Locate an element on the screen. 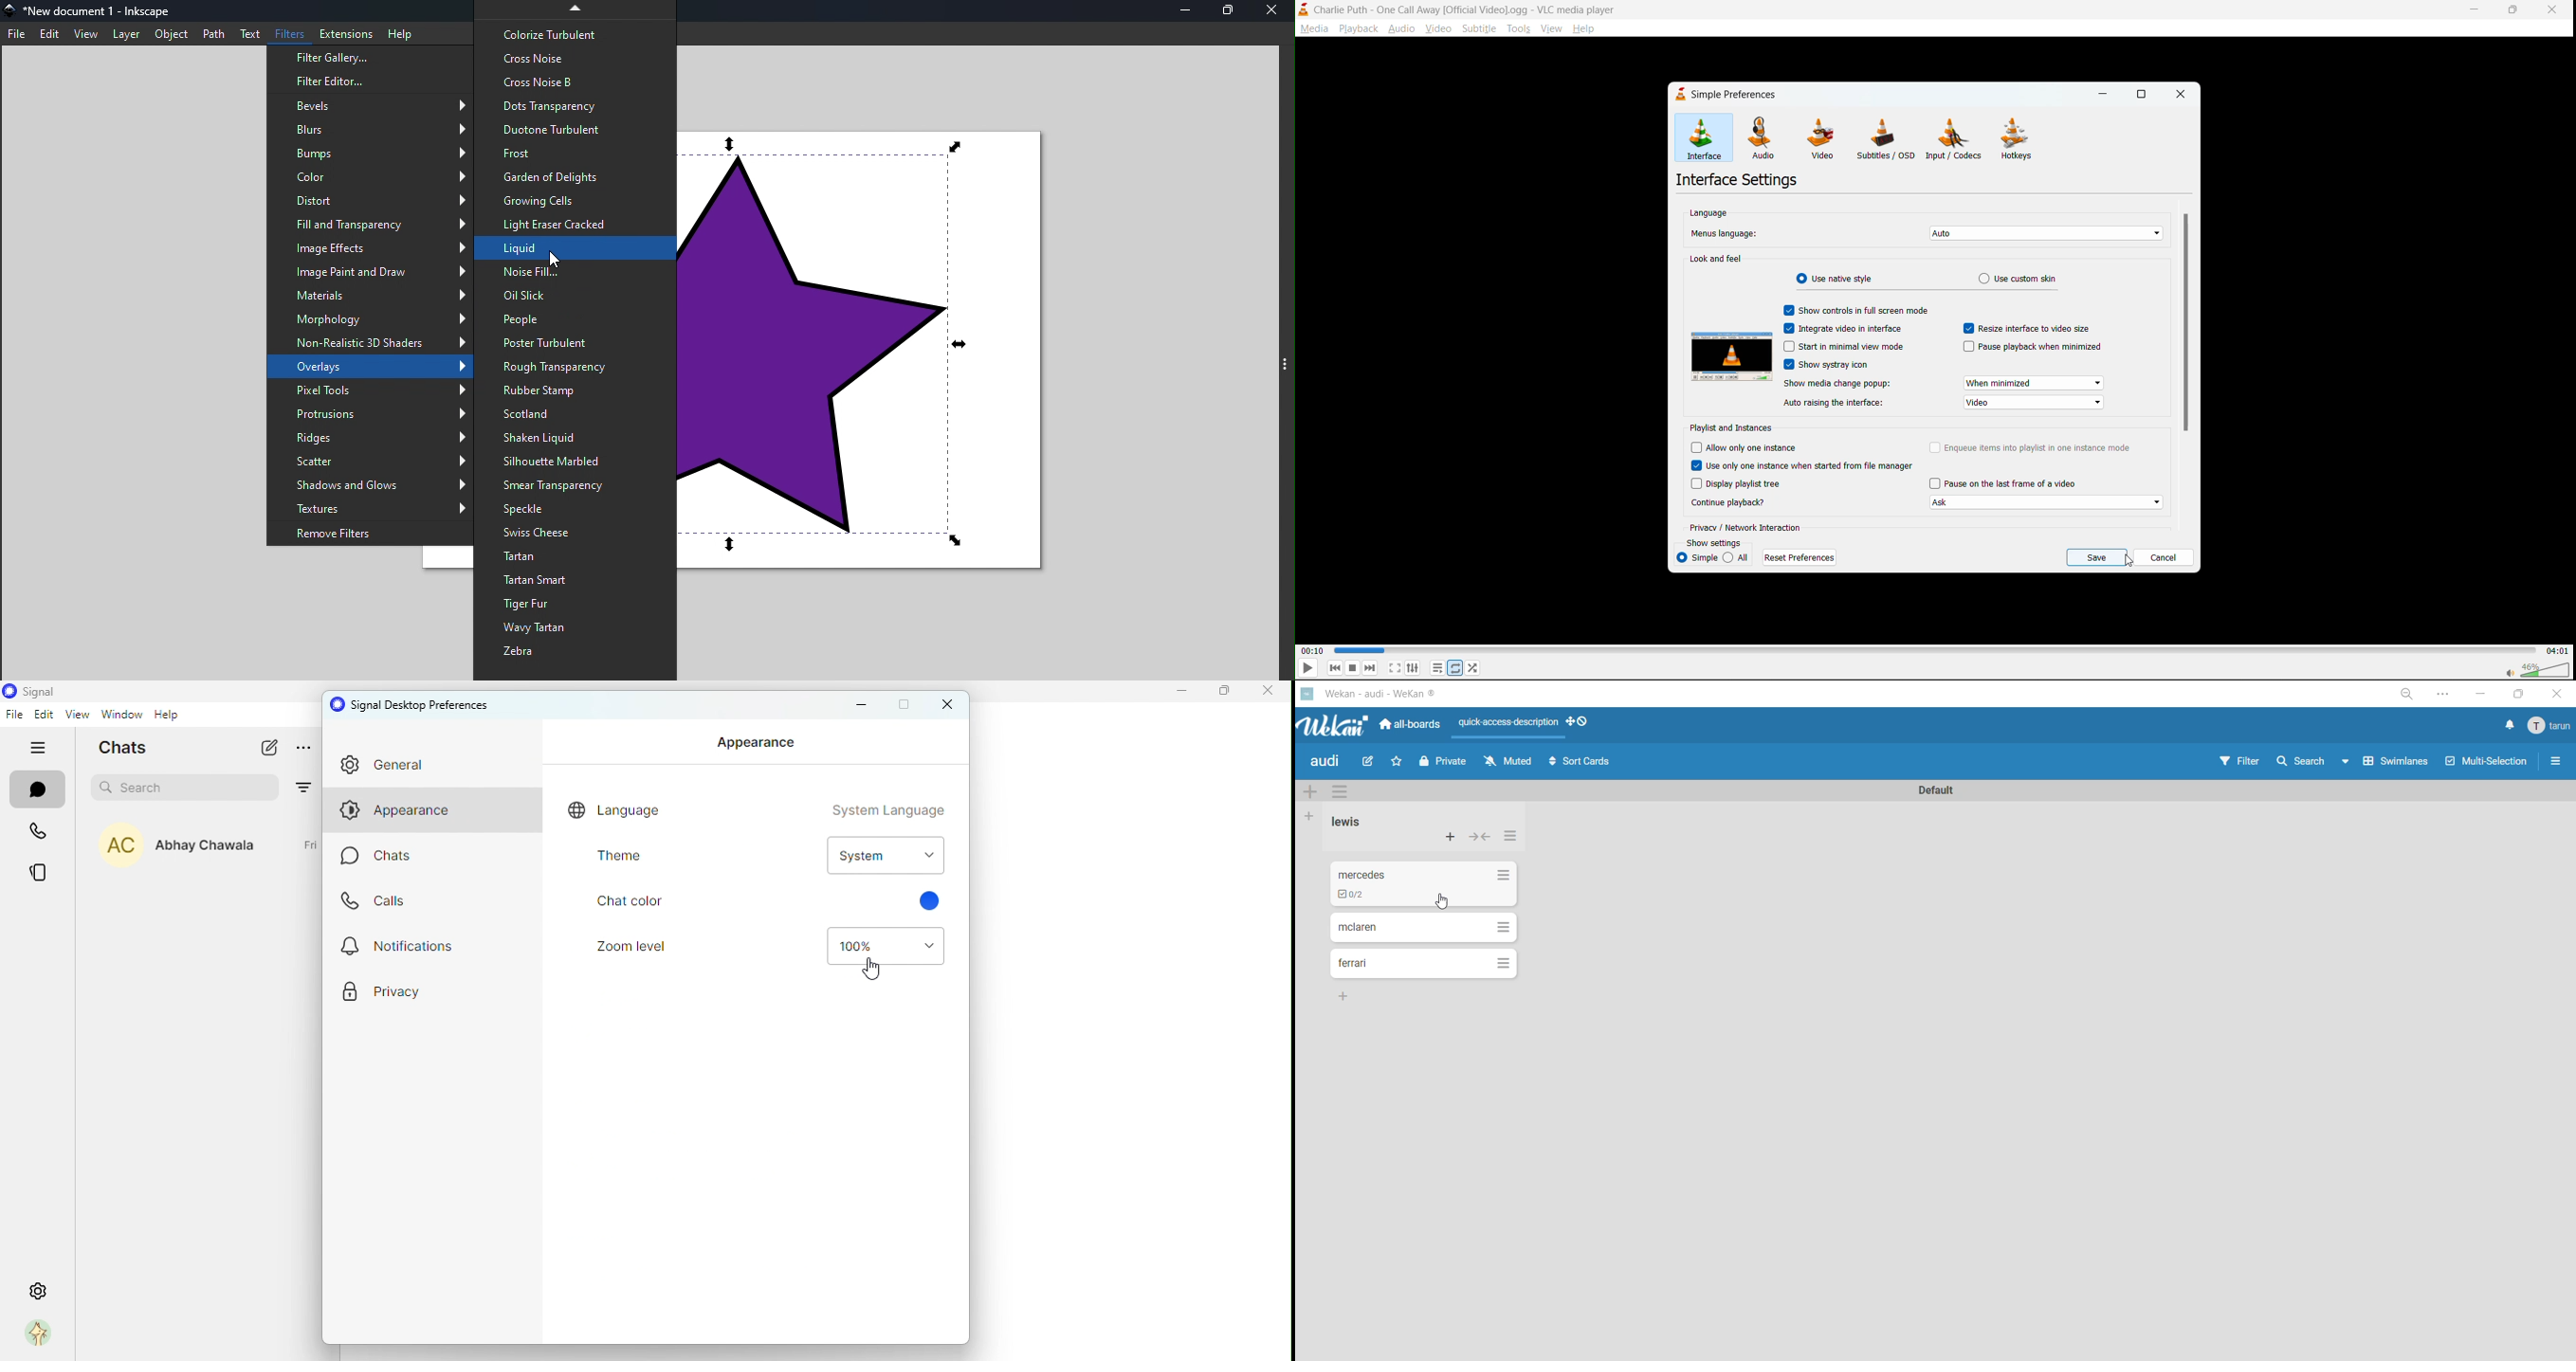  video is located at coordinates (2031, 401).